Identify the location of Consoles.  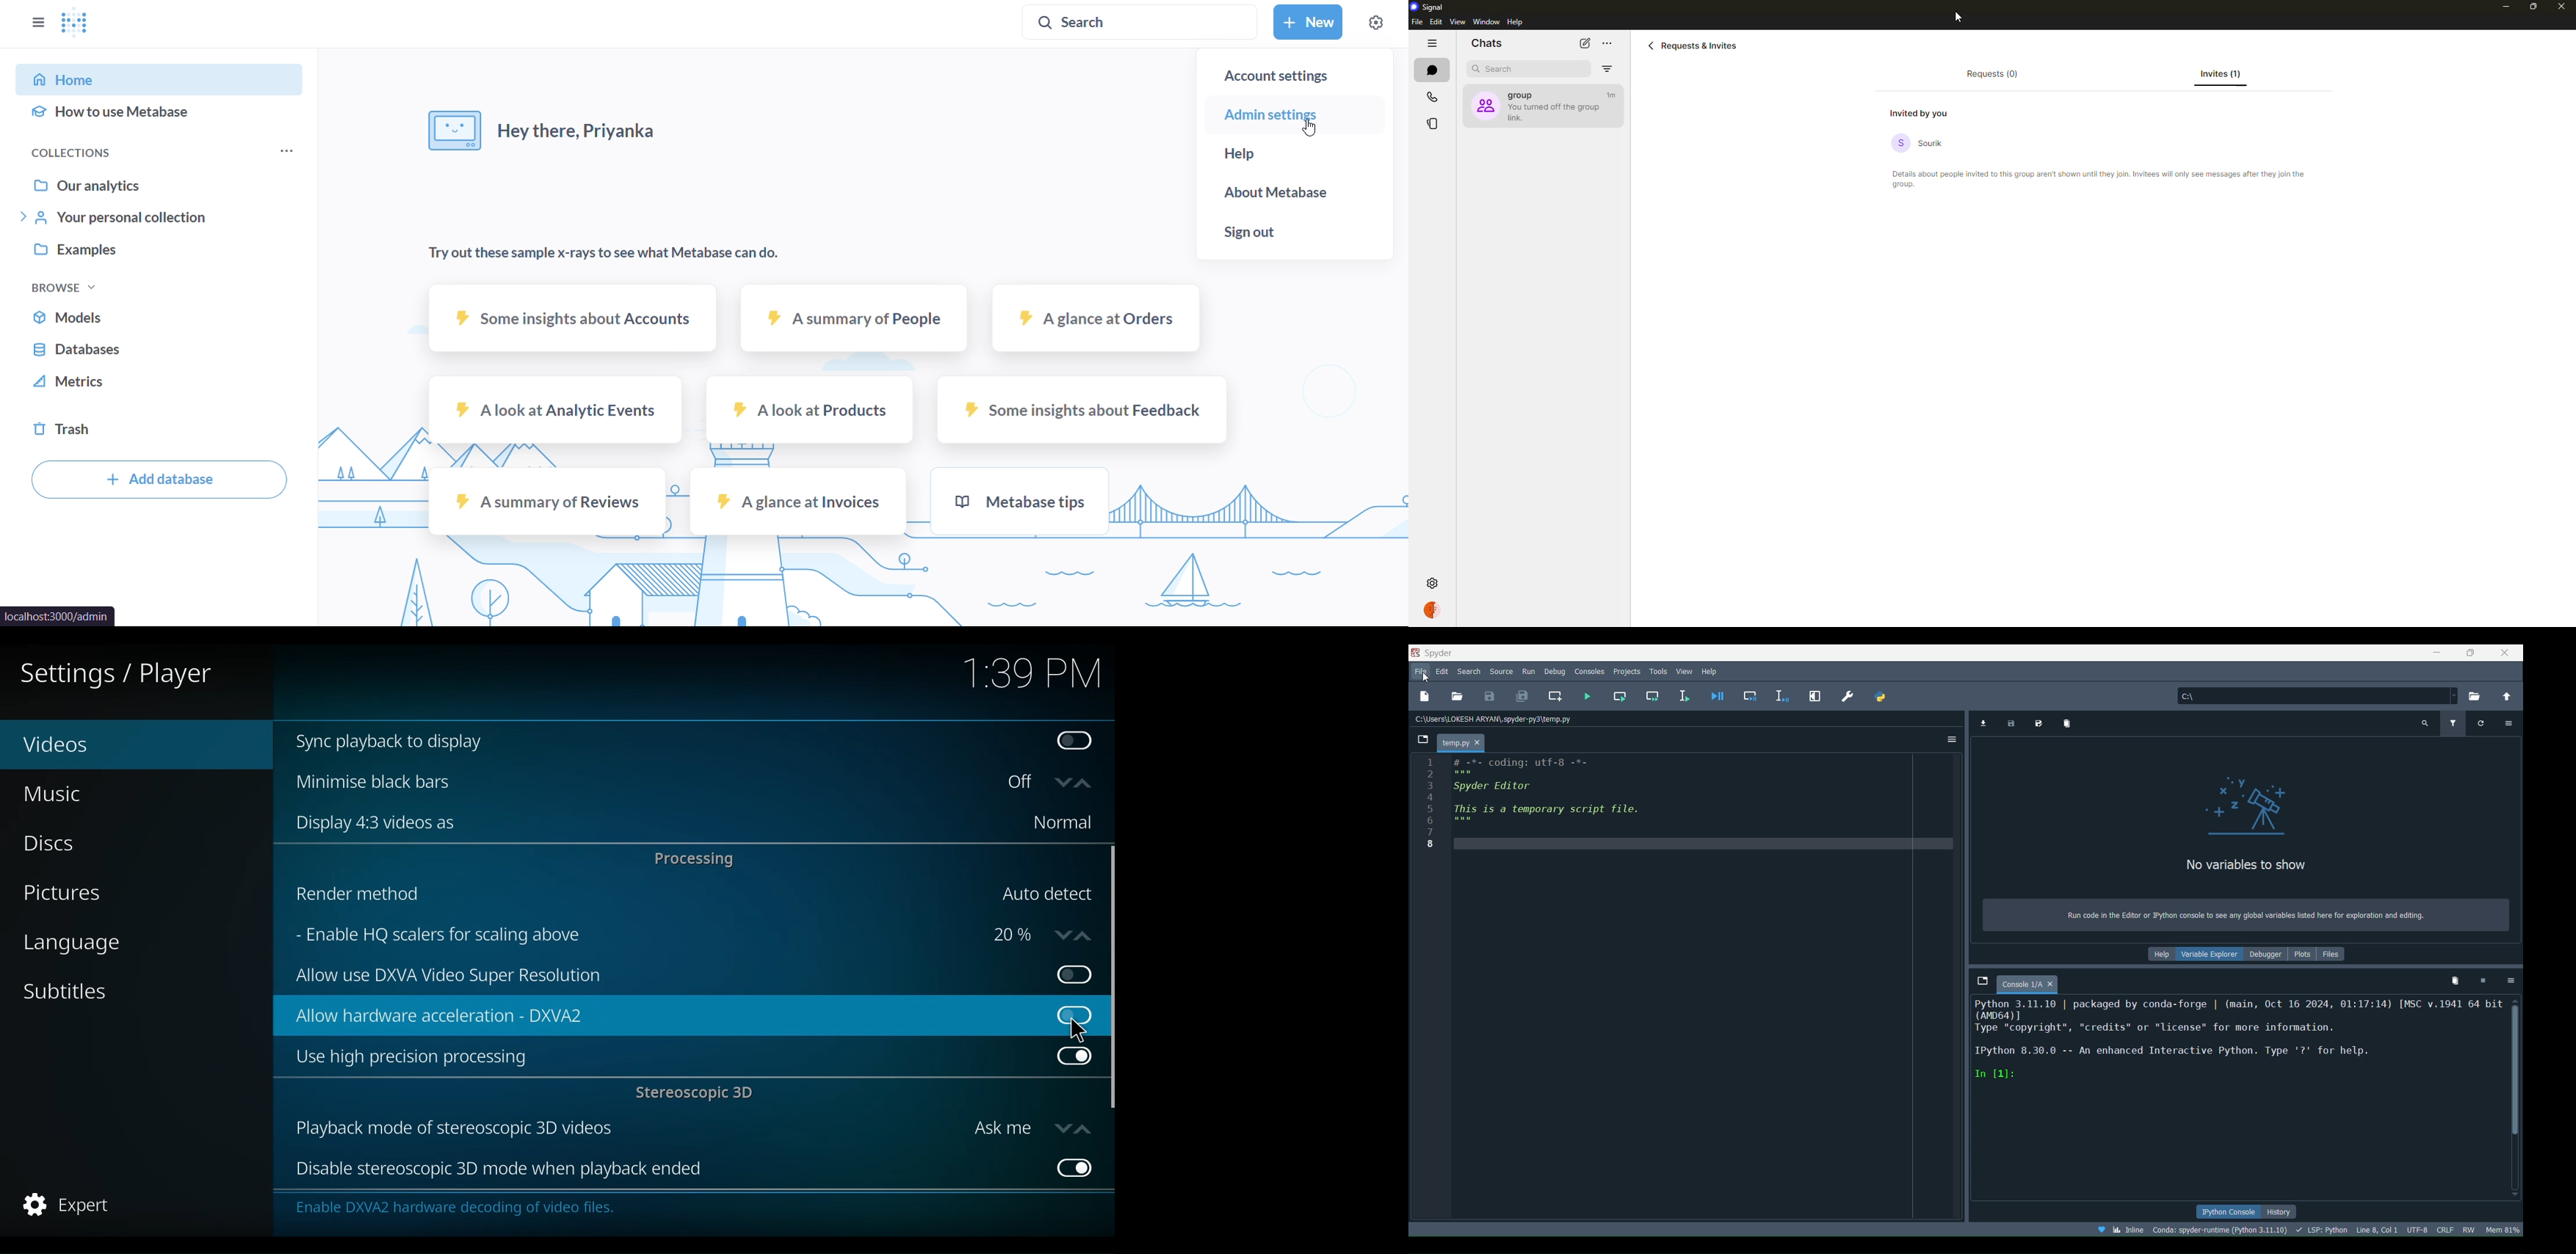
(1590, 671).